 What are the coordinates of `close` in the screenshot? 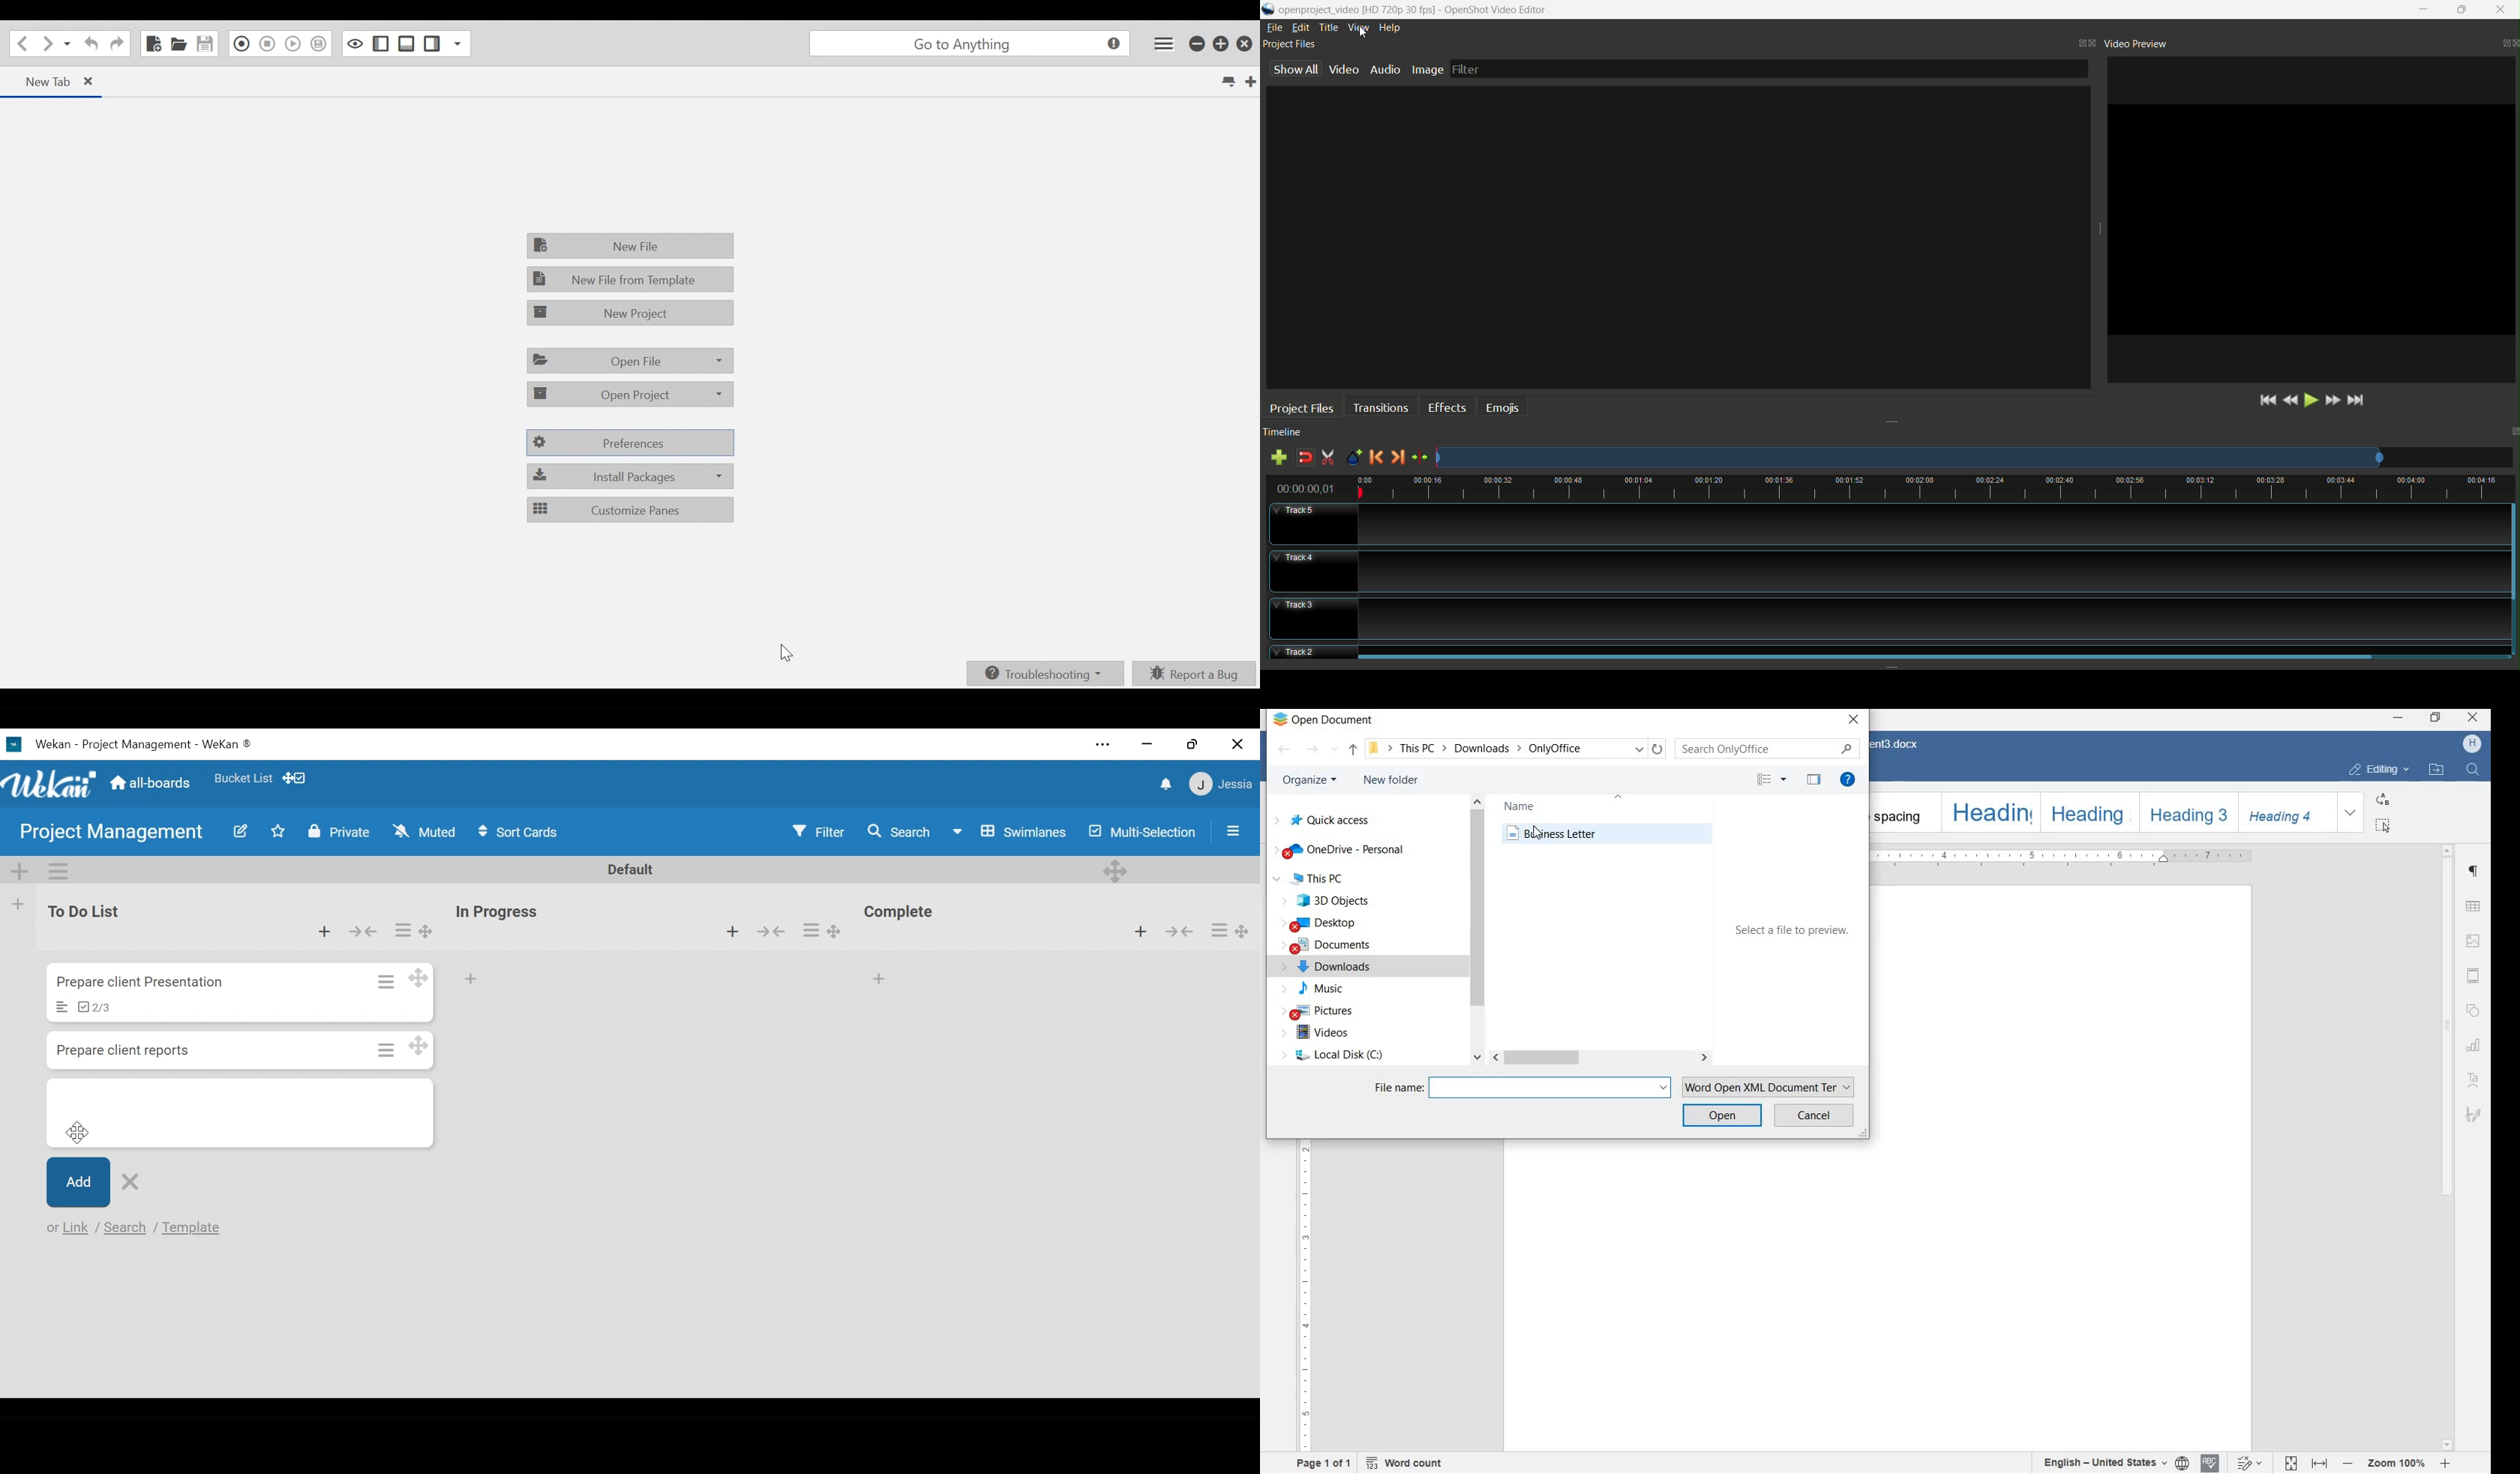 It's located at (95, 83).